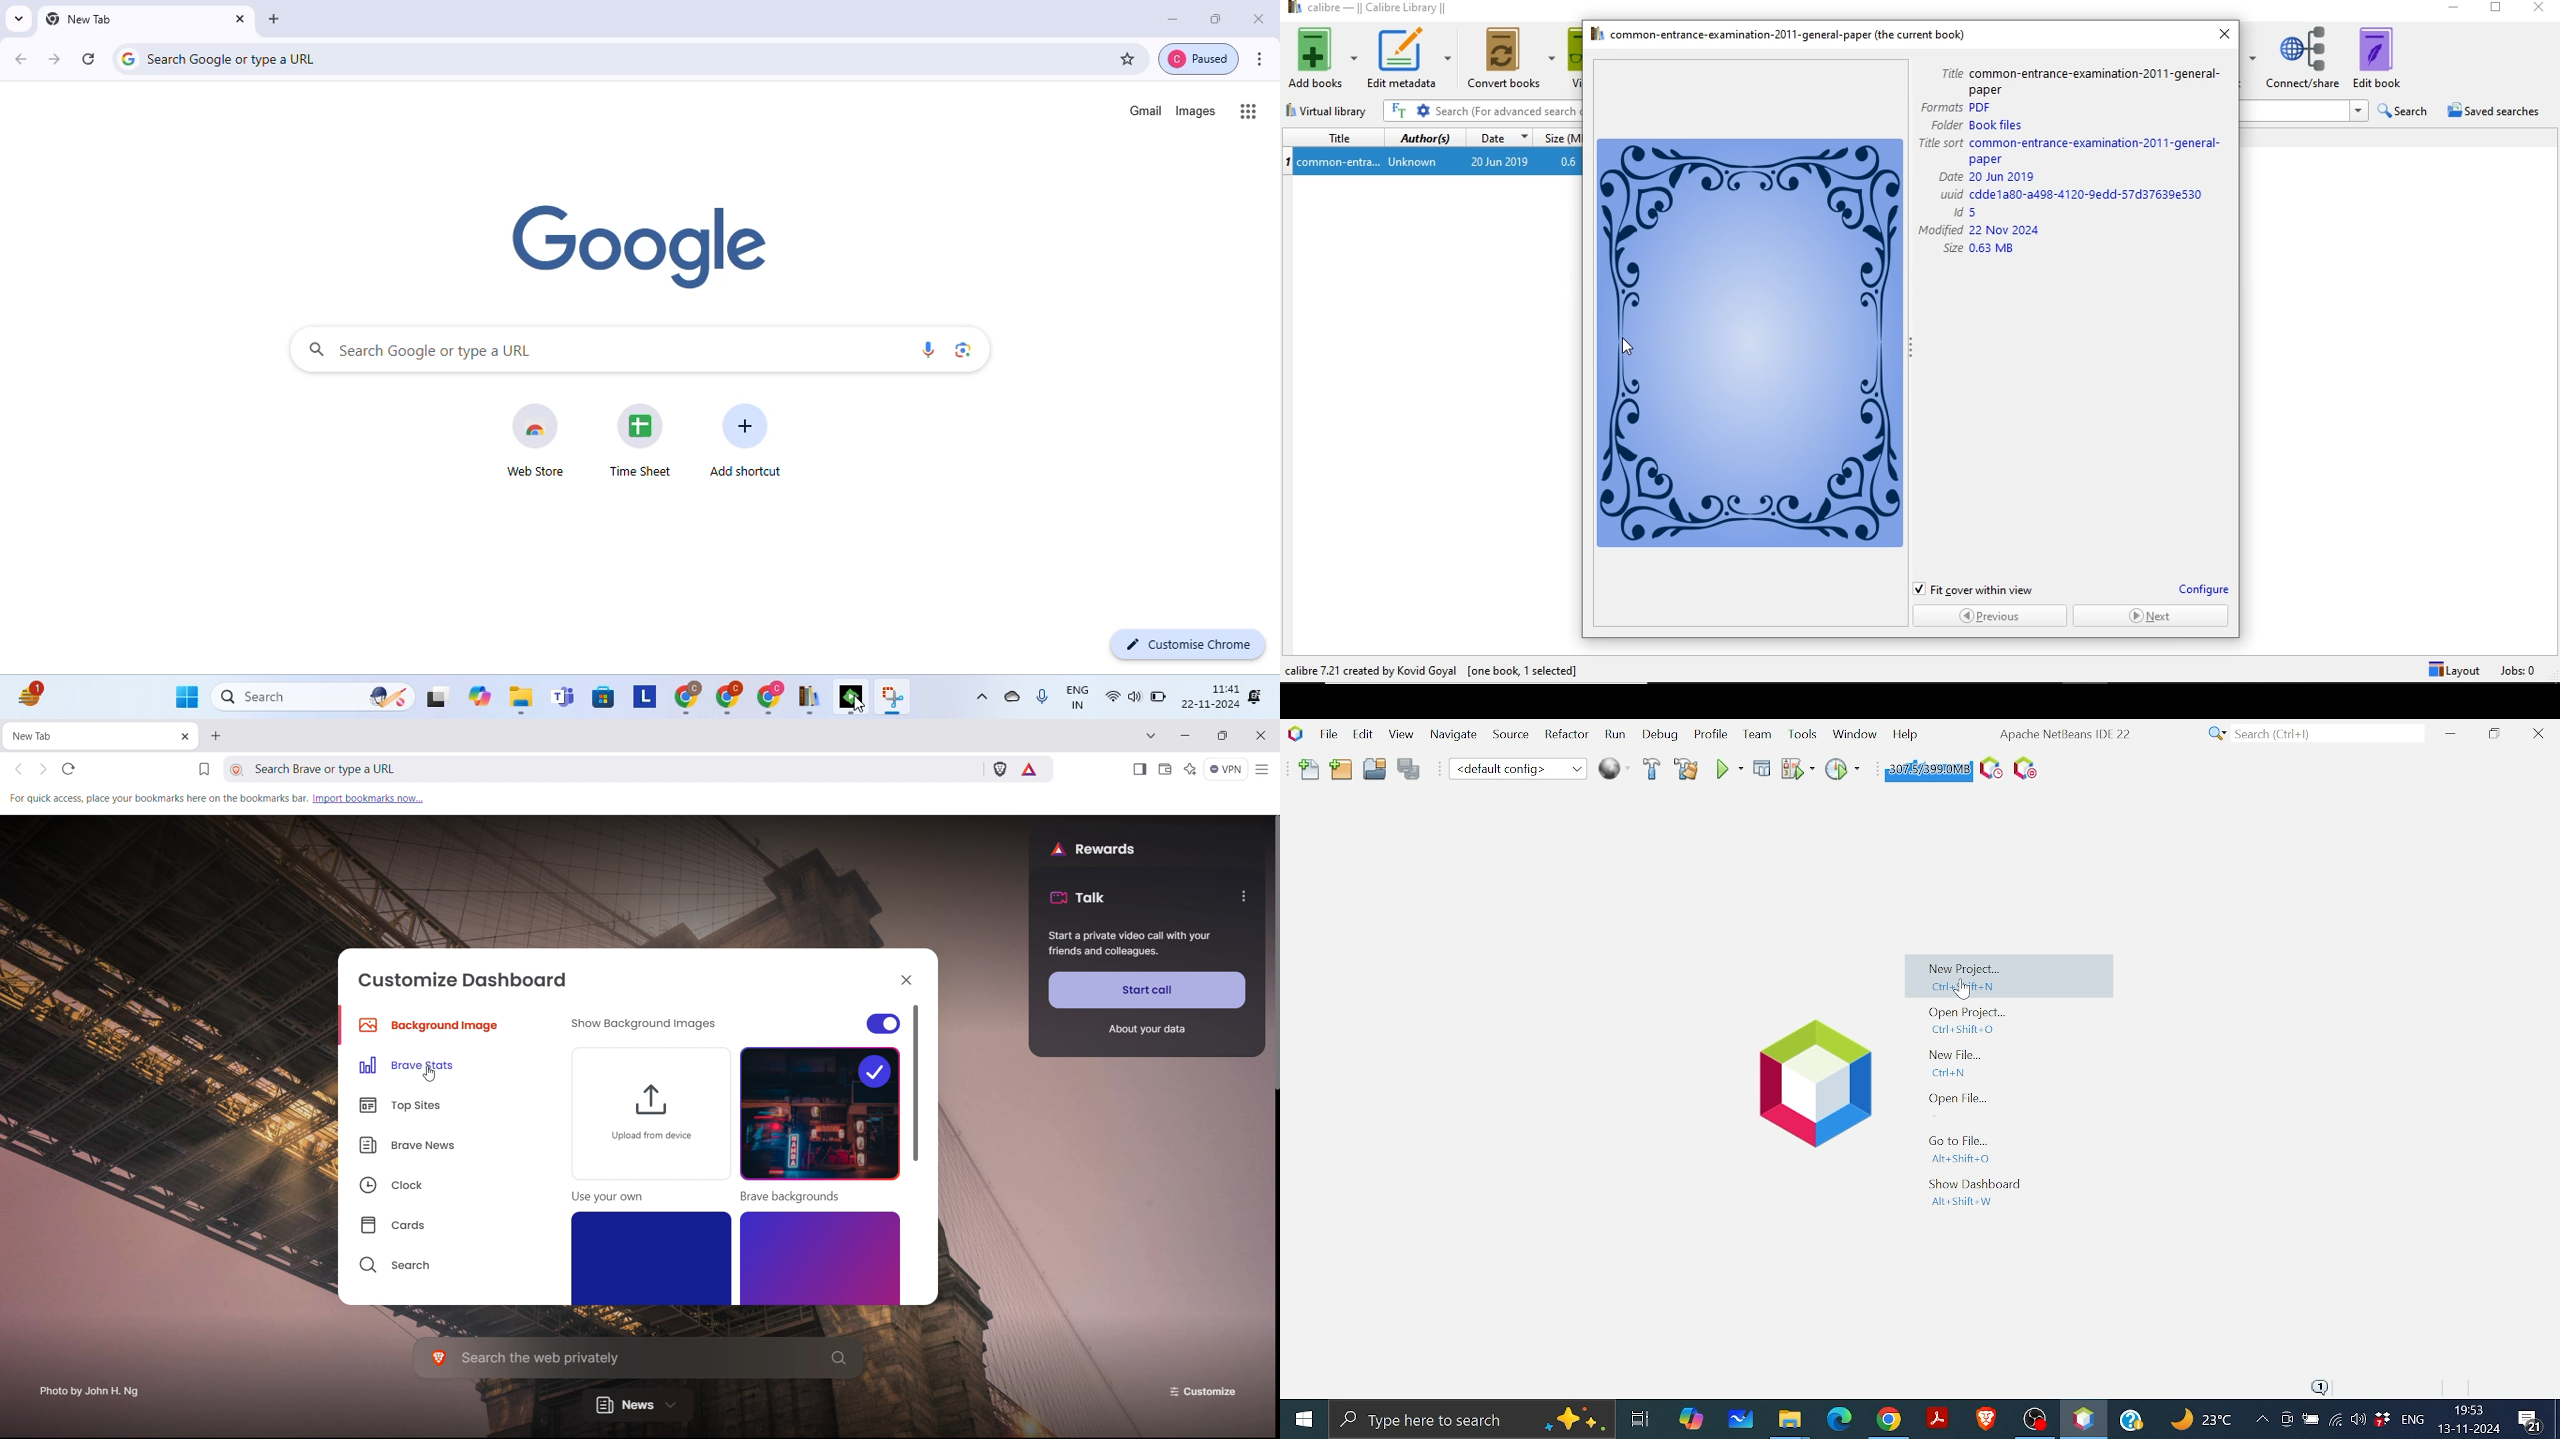 The width and height of the screenshot is (2576, 1456). Describe the element at coordinates (564, 698) in the screenshot. I see `teams` at that location.